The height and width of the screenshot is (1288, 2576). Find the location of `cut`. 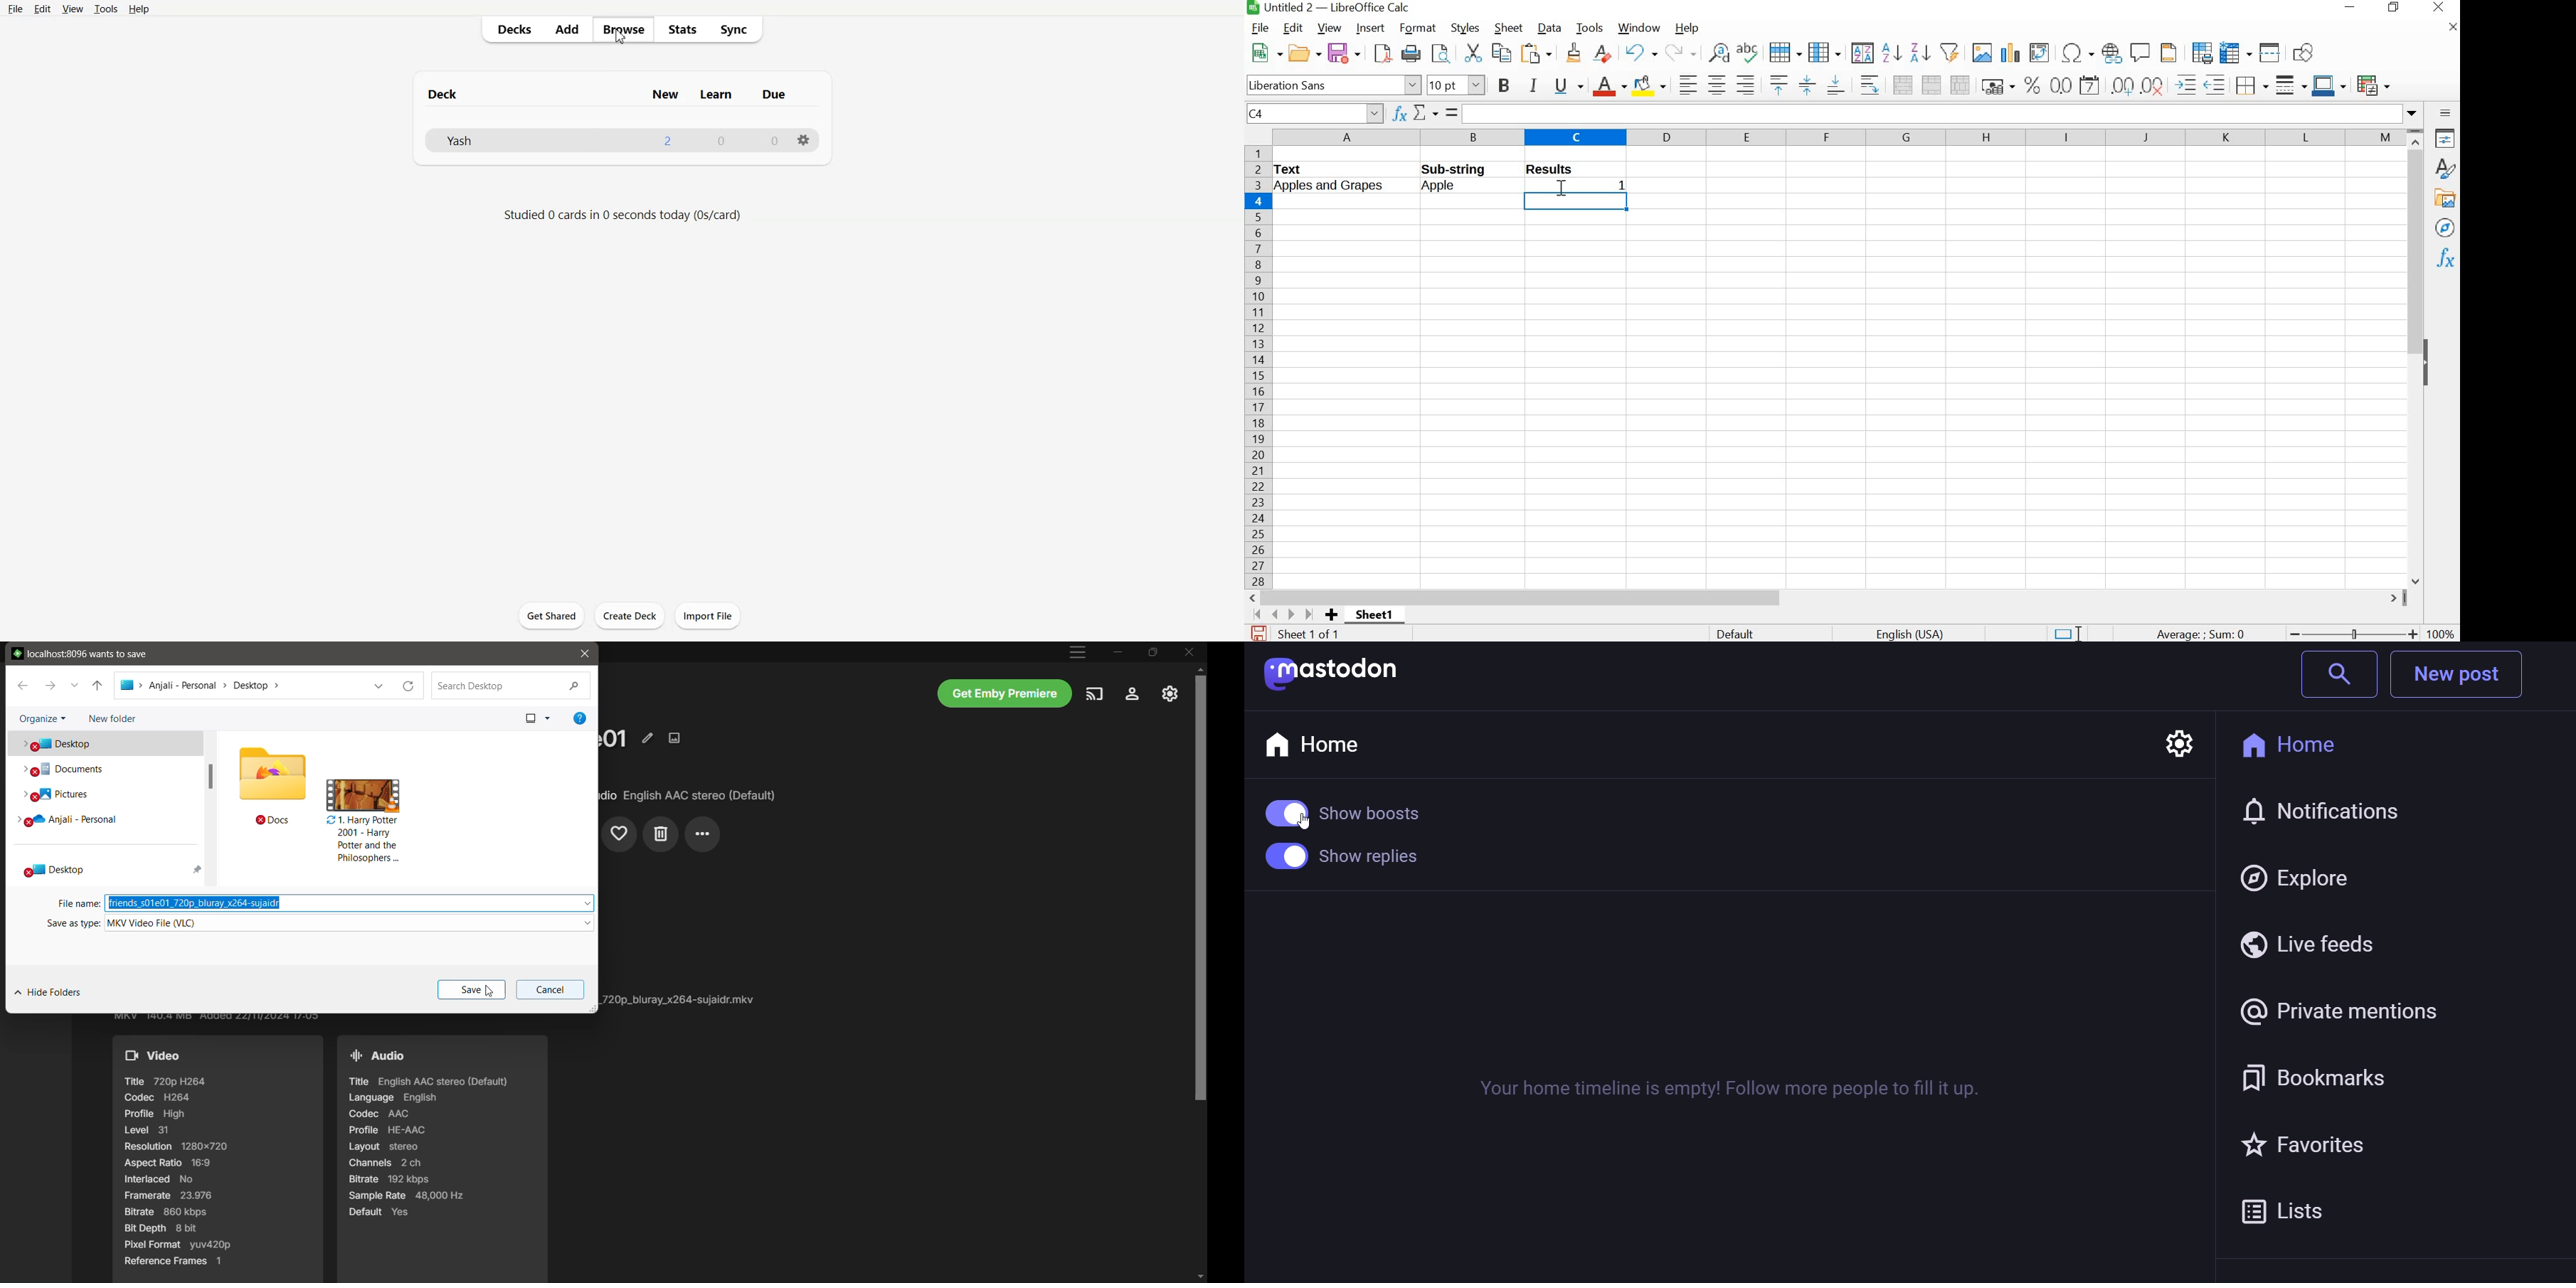

cut is located at coordinates (1472, 52).